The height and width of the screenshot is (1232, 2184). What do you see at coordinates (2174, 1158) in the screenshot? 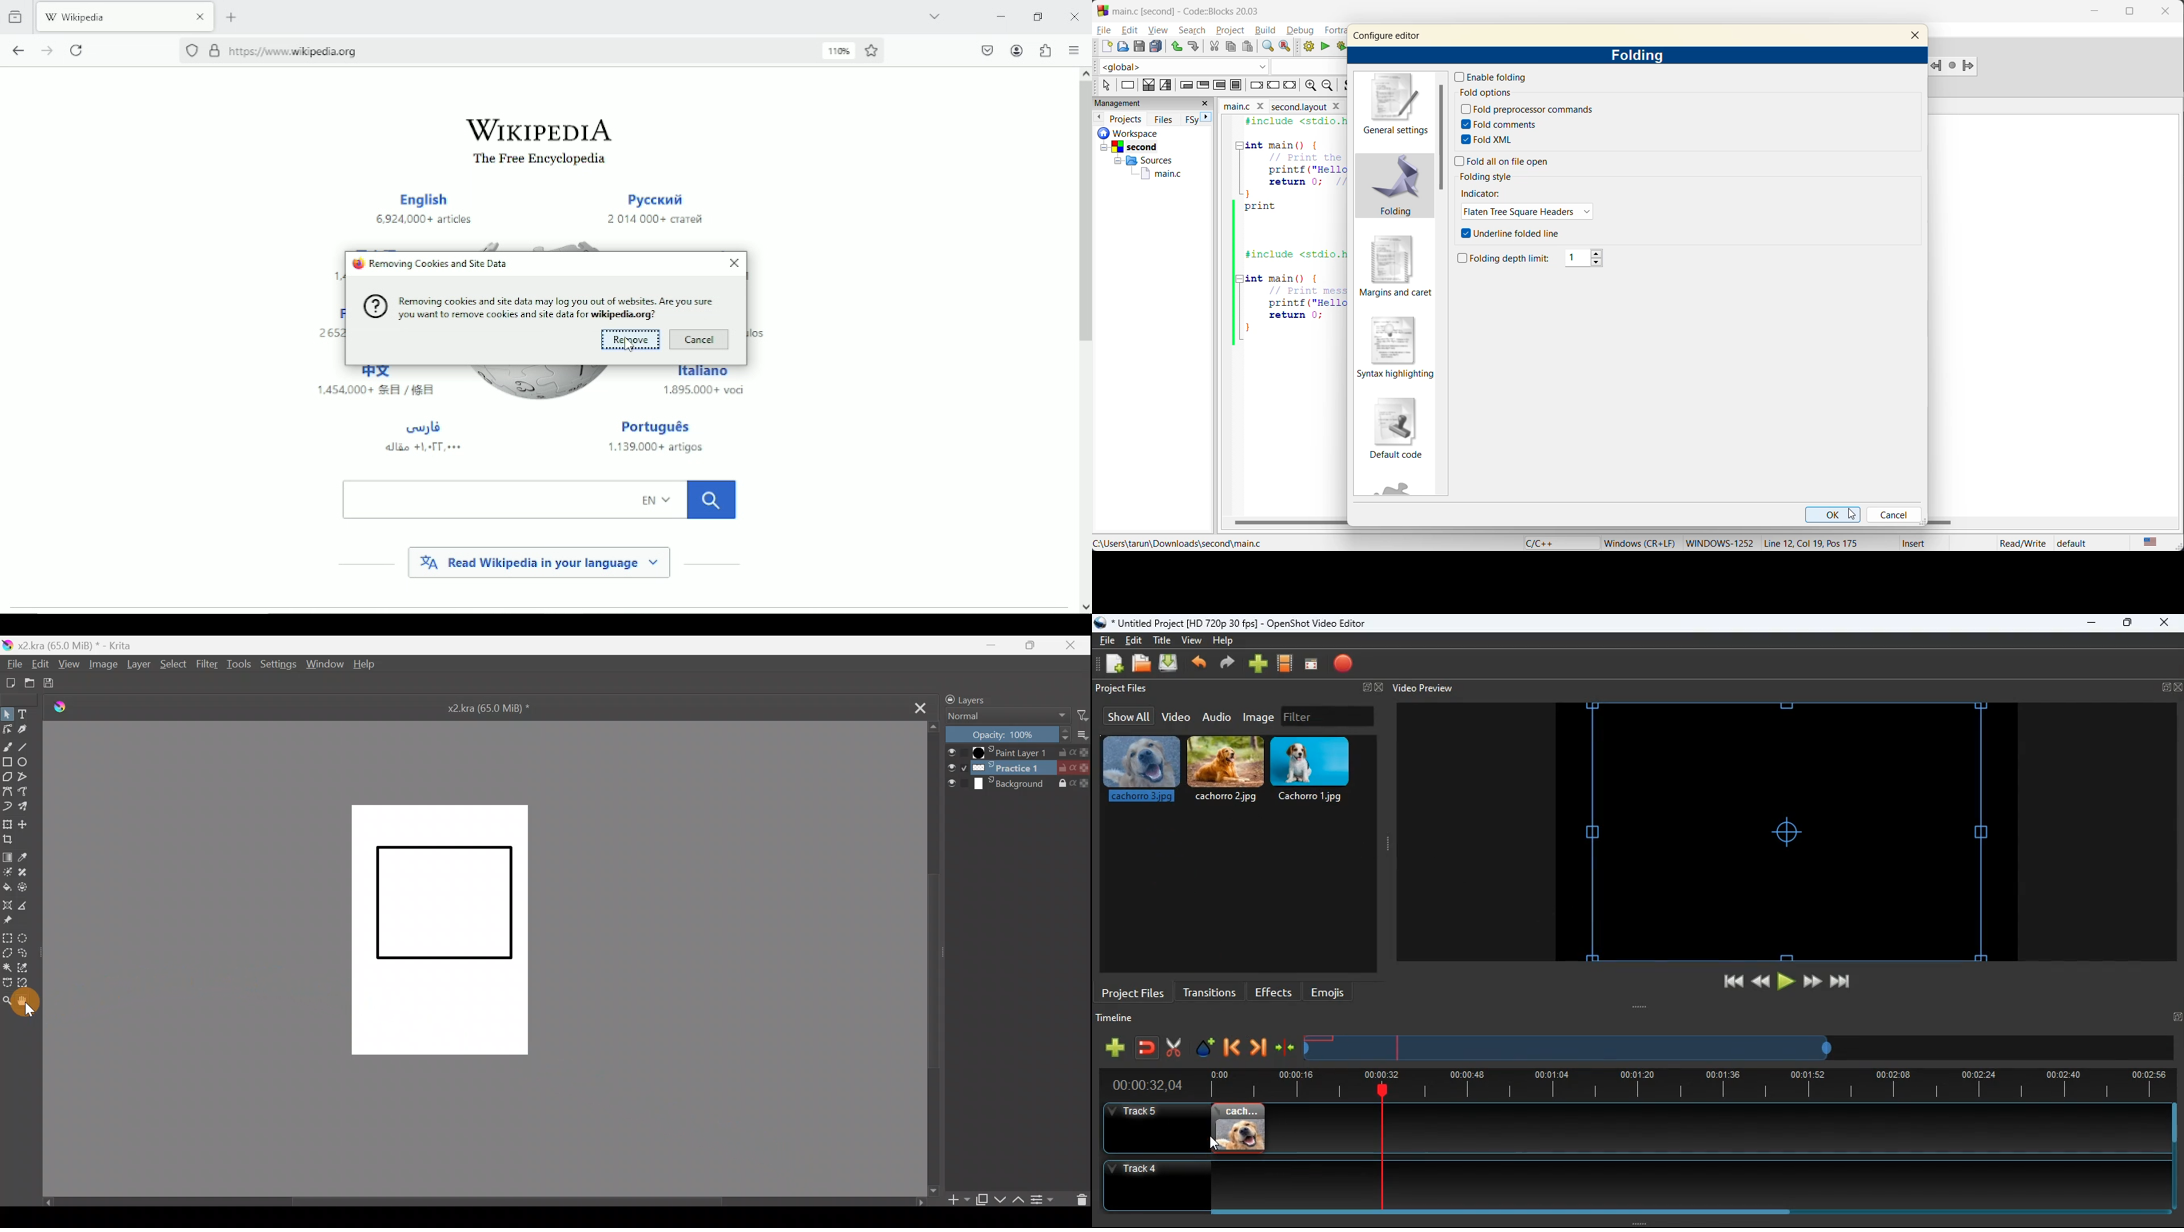
I see `Vertical slide bar` at bounding box center [2174, 1158].